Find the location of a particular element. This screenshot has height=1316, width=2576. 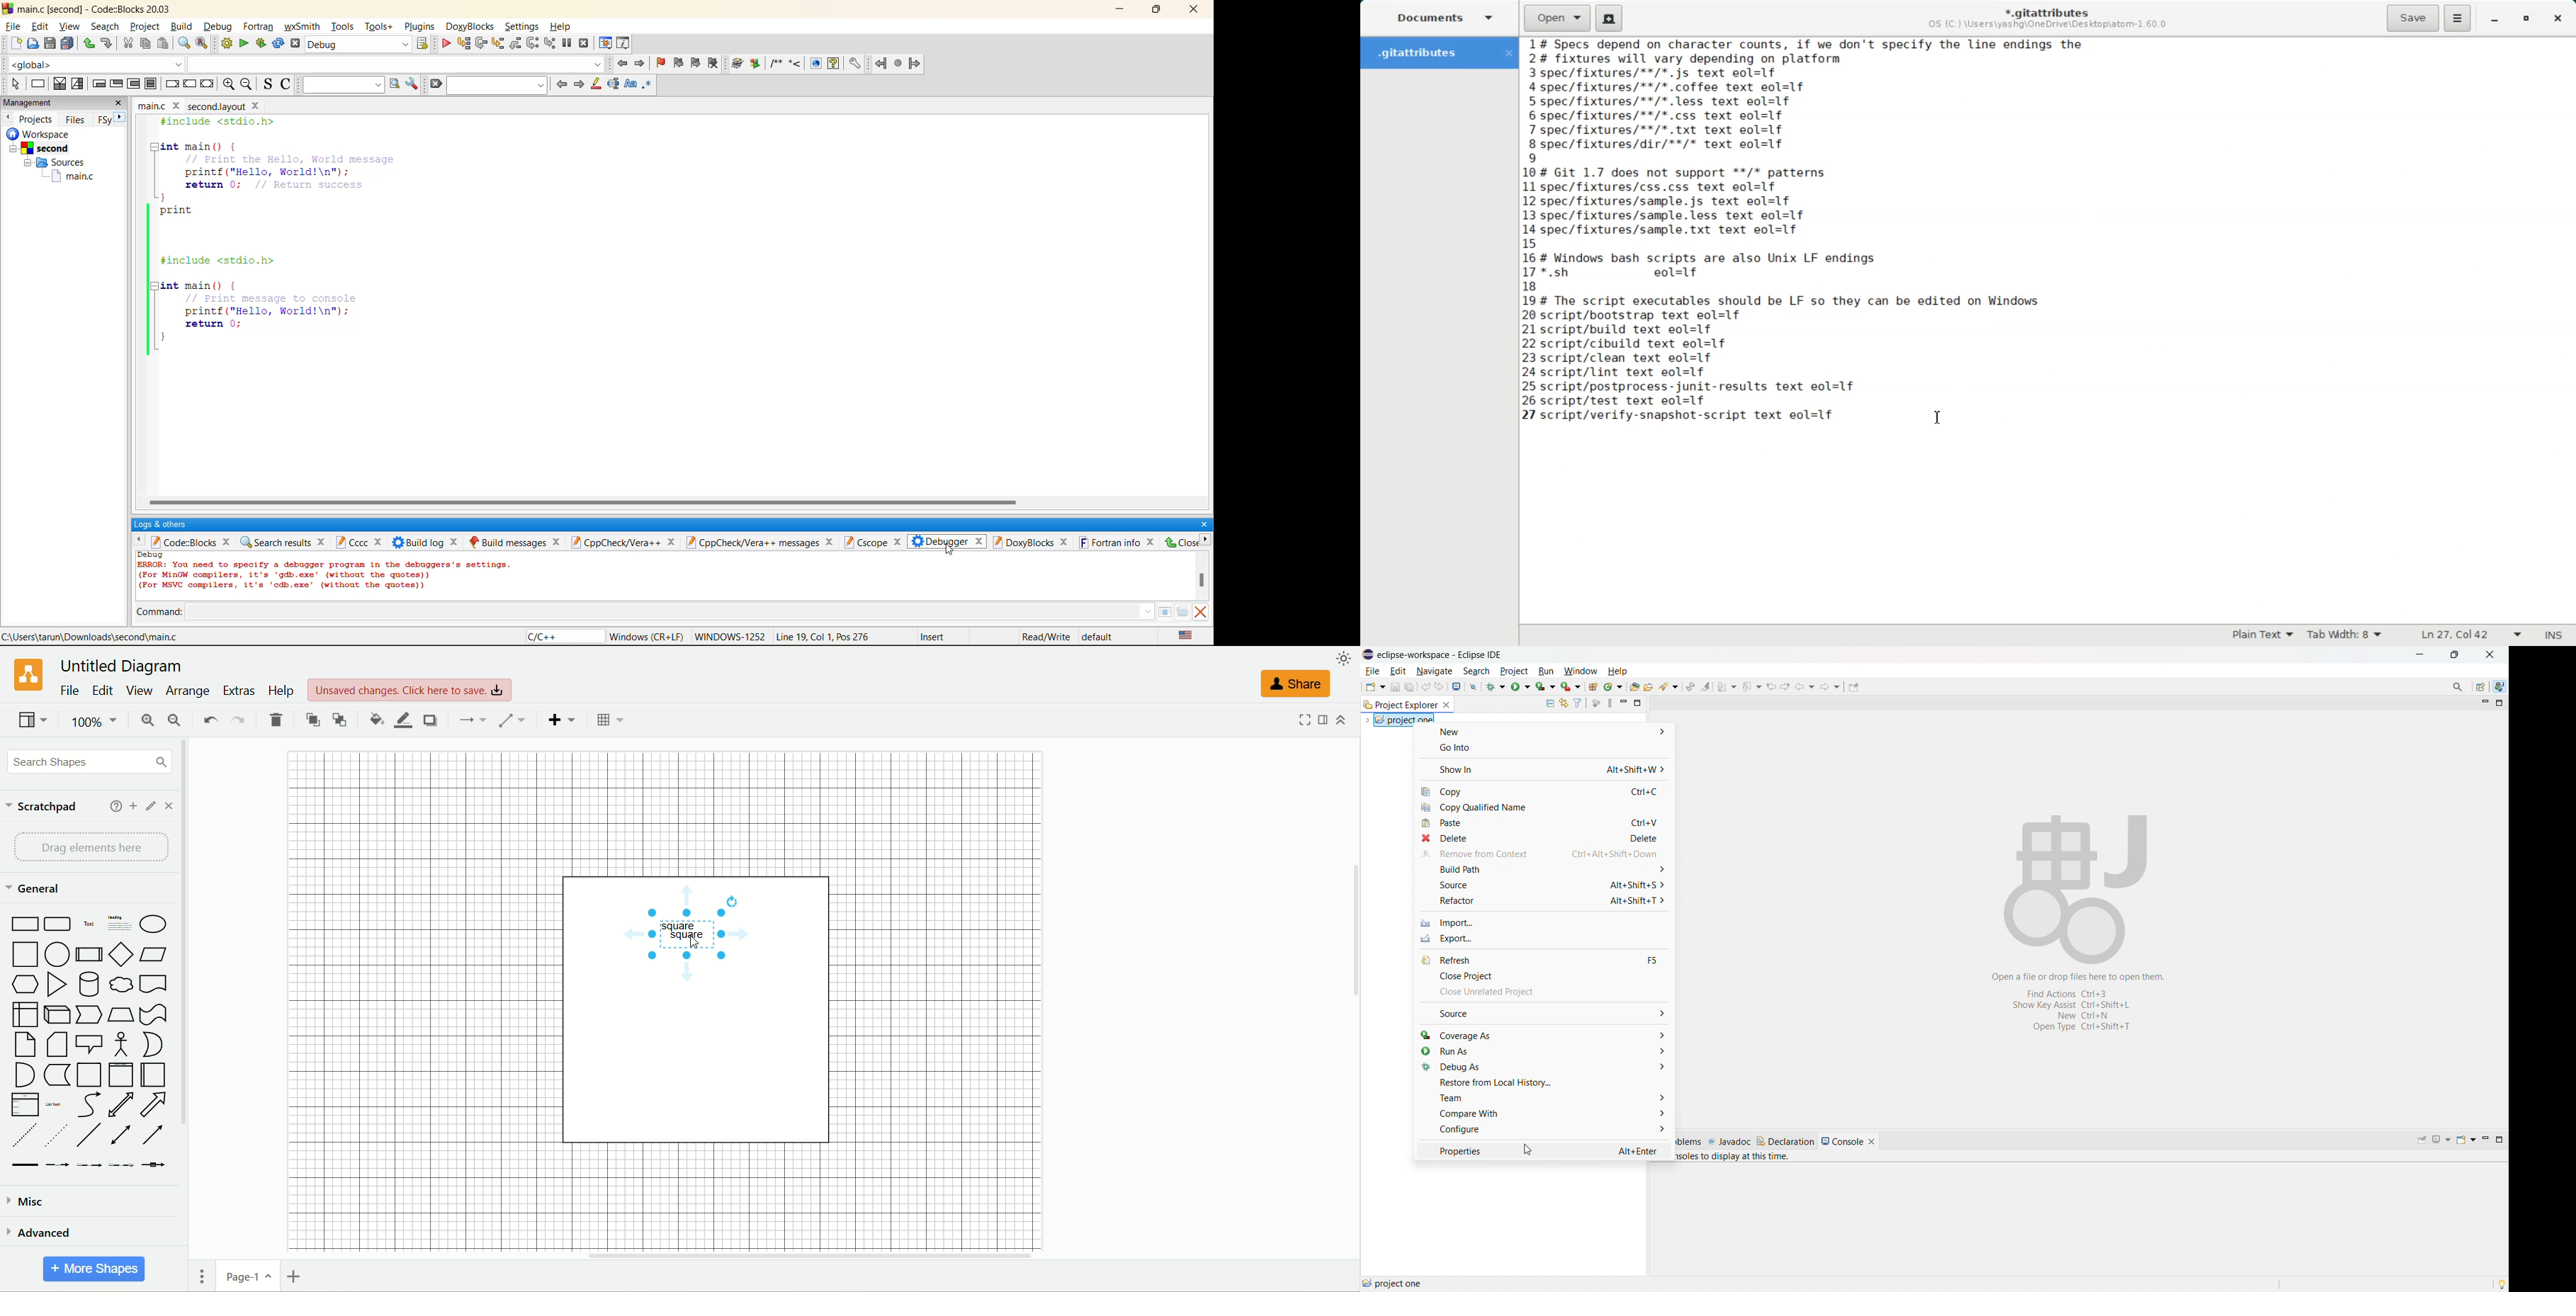

next line is located at coordinates (481, 44).